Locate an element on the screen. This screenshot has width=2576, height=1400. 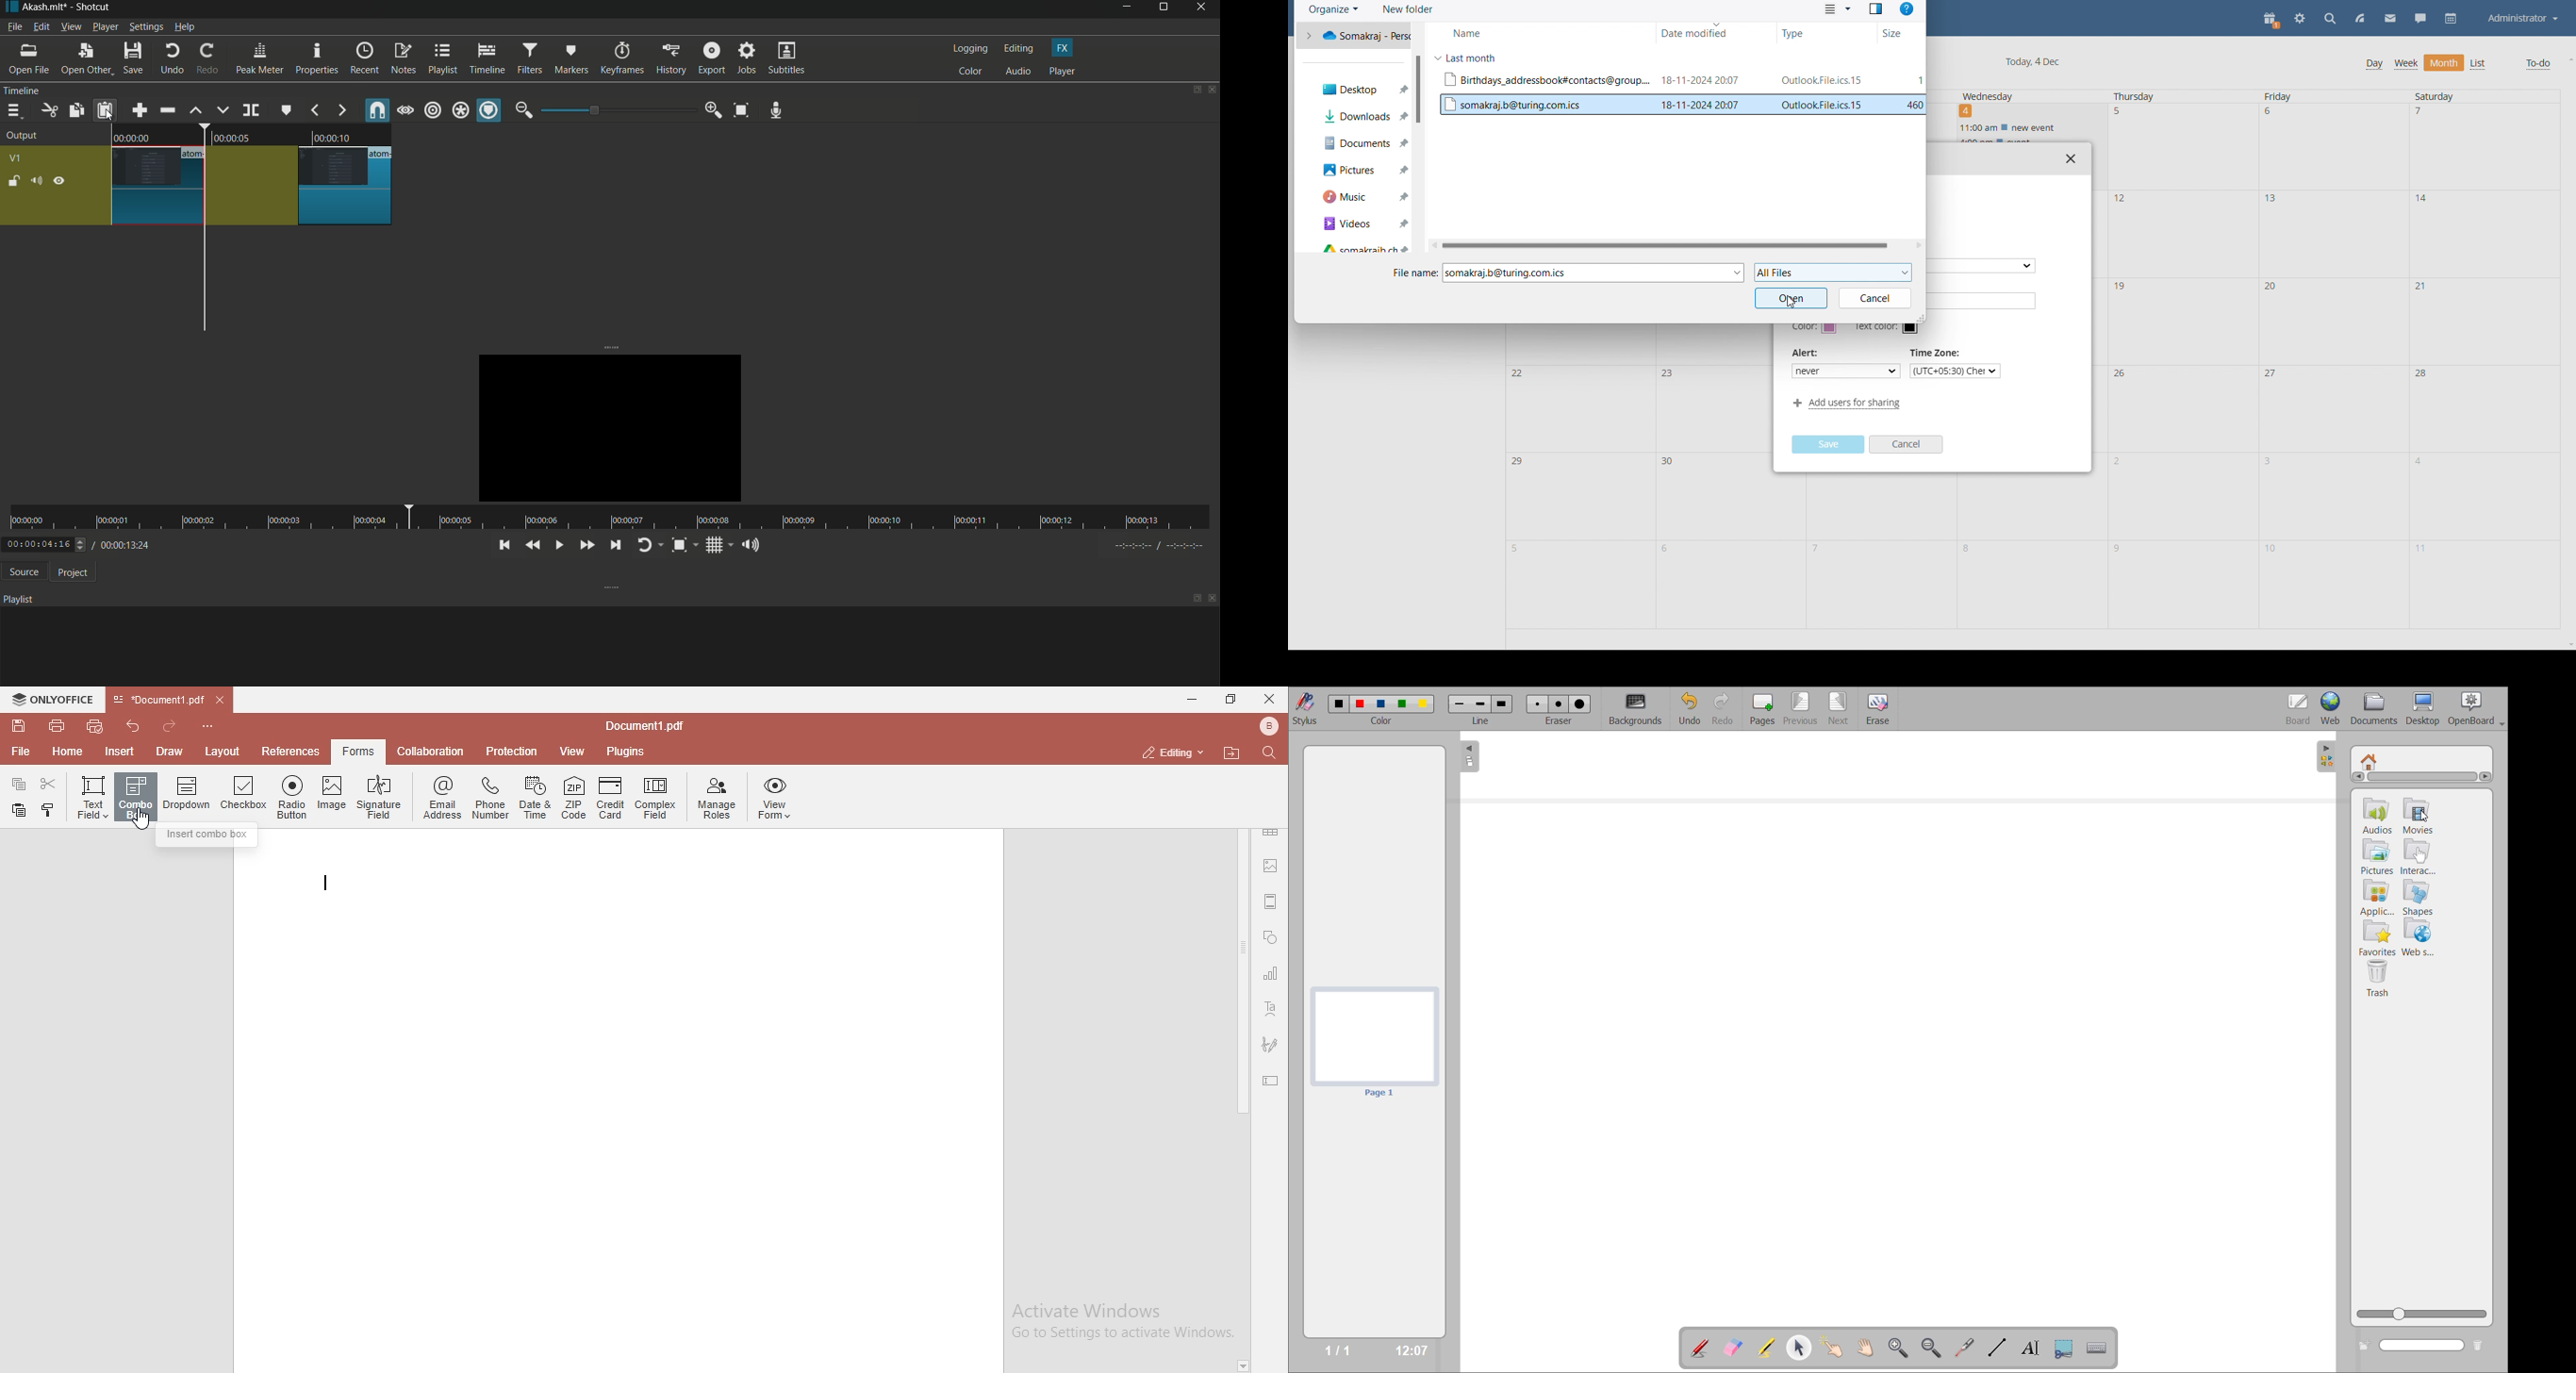
open file is located at coordinates (27, 58).